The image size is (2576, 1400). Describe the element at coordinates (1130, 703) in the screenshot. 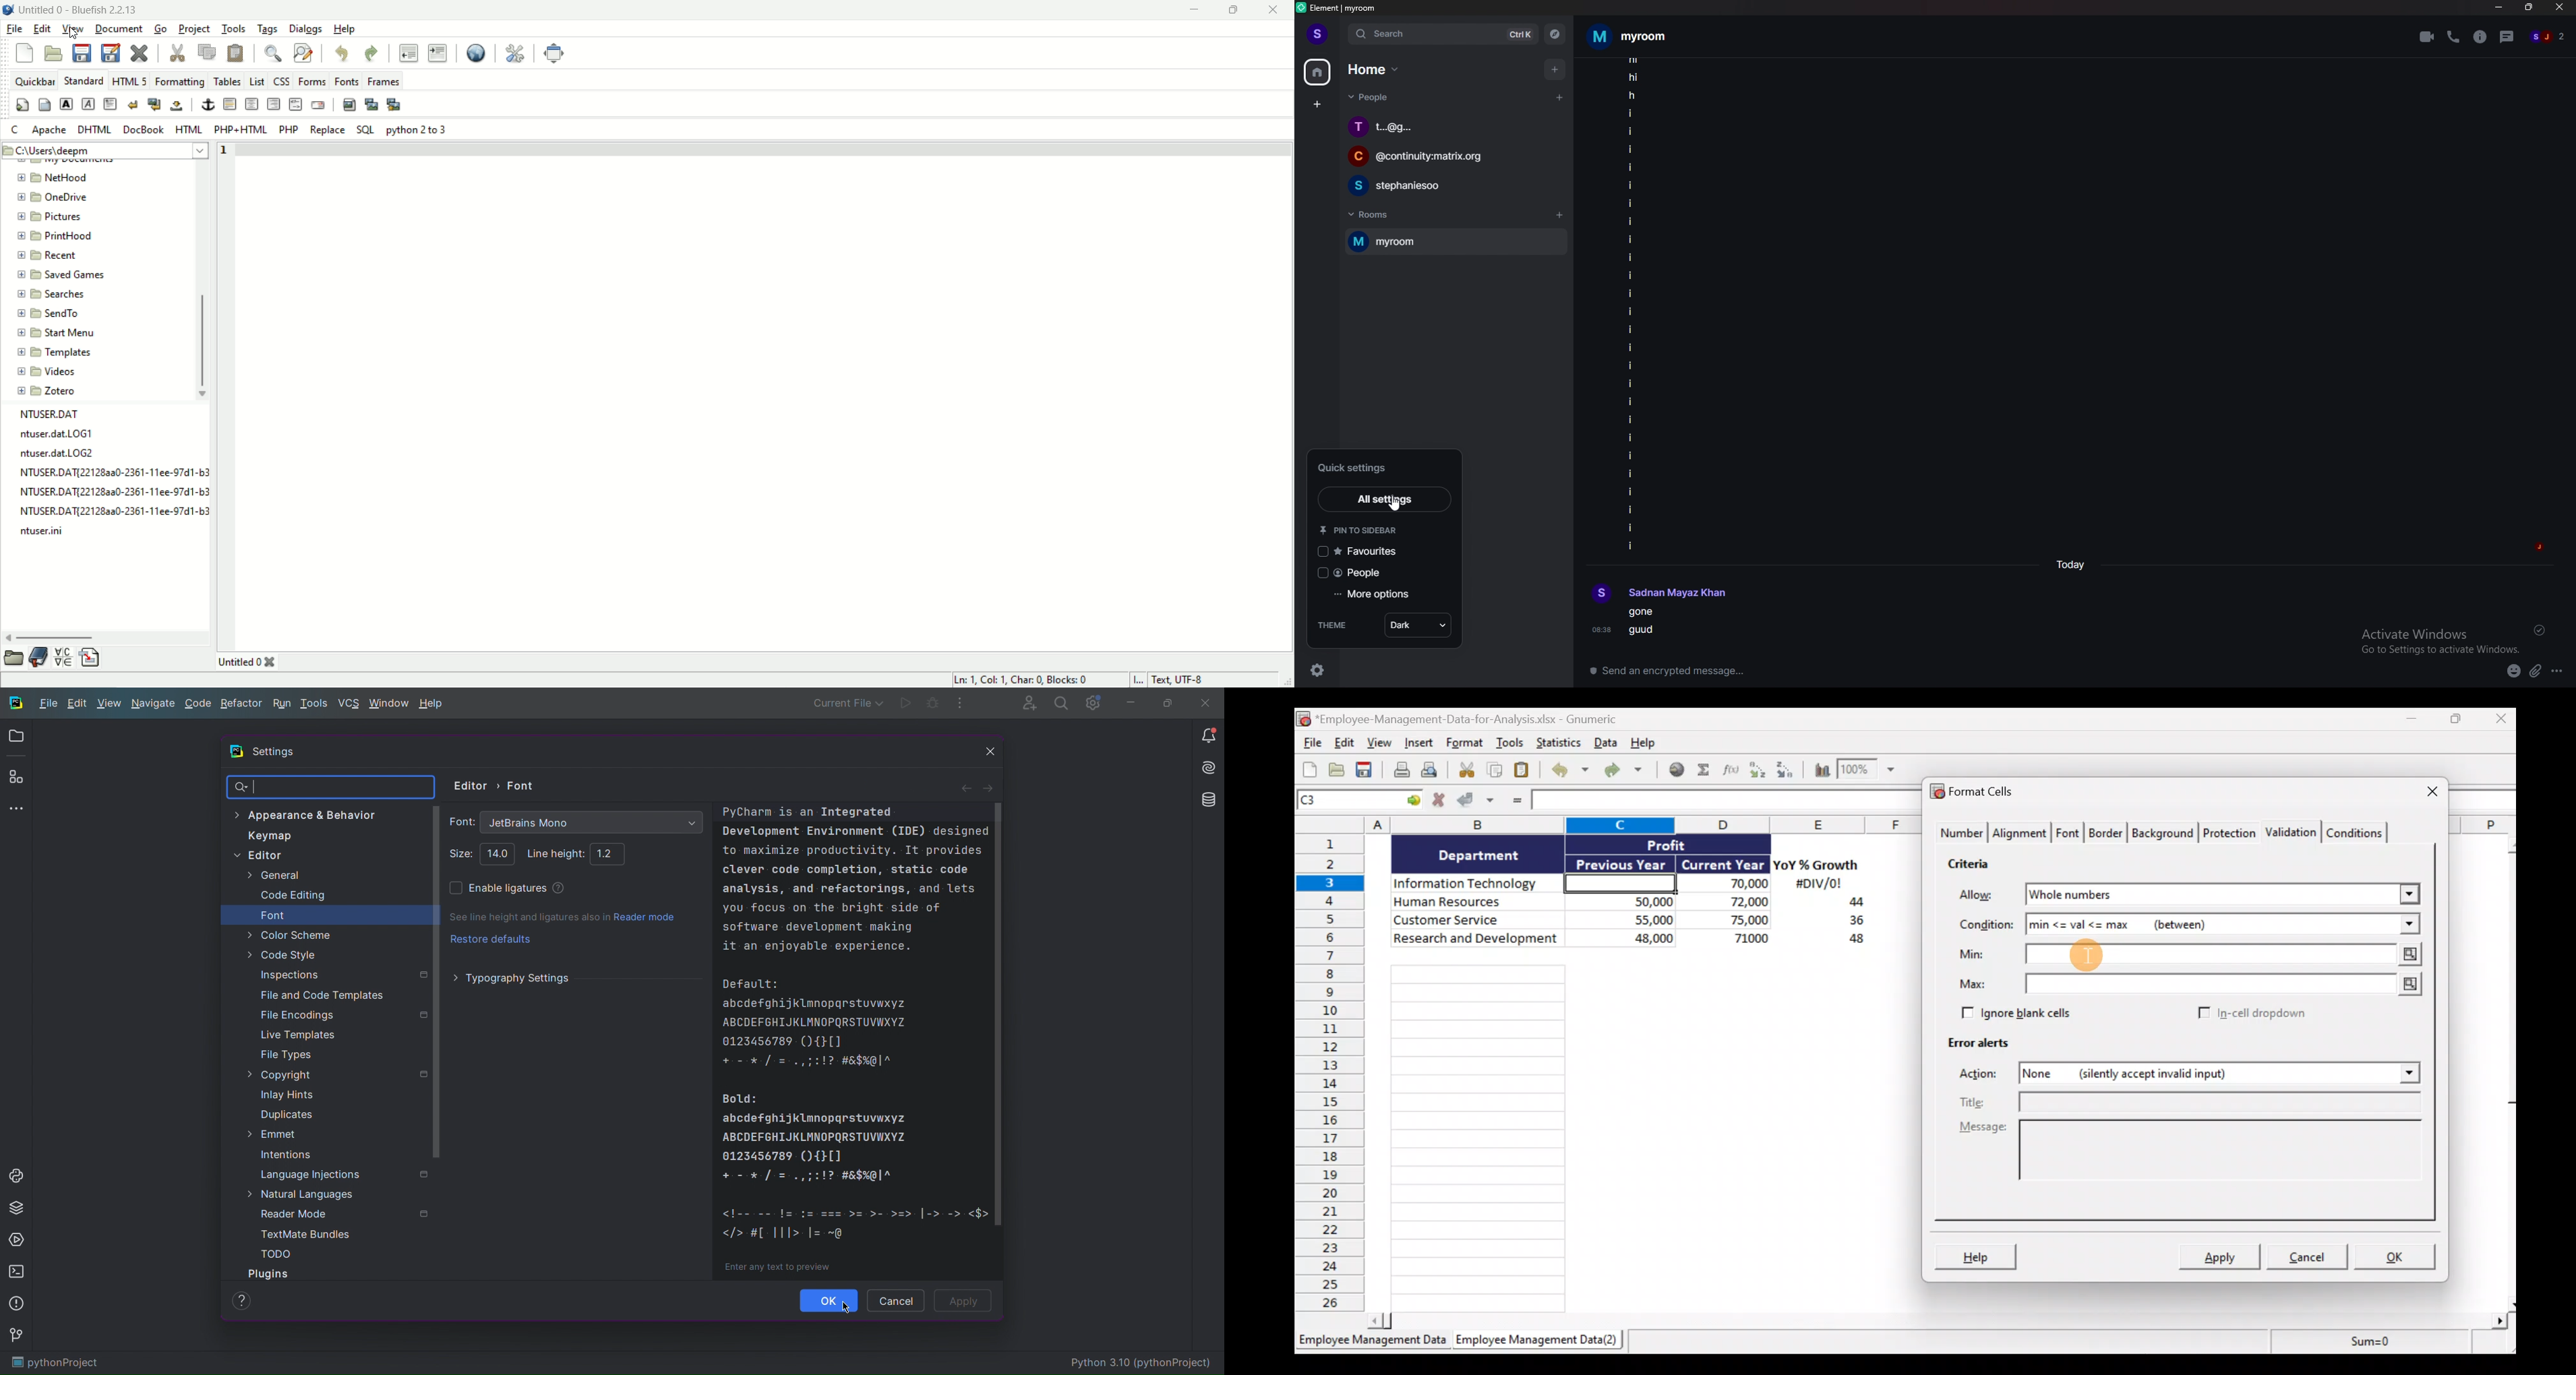

I see `Minimize ` at that location.